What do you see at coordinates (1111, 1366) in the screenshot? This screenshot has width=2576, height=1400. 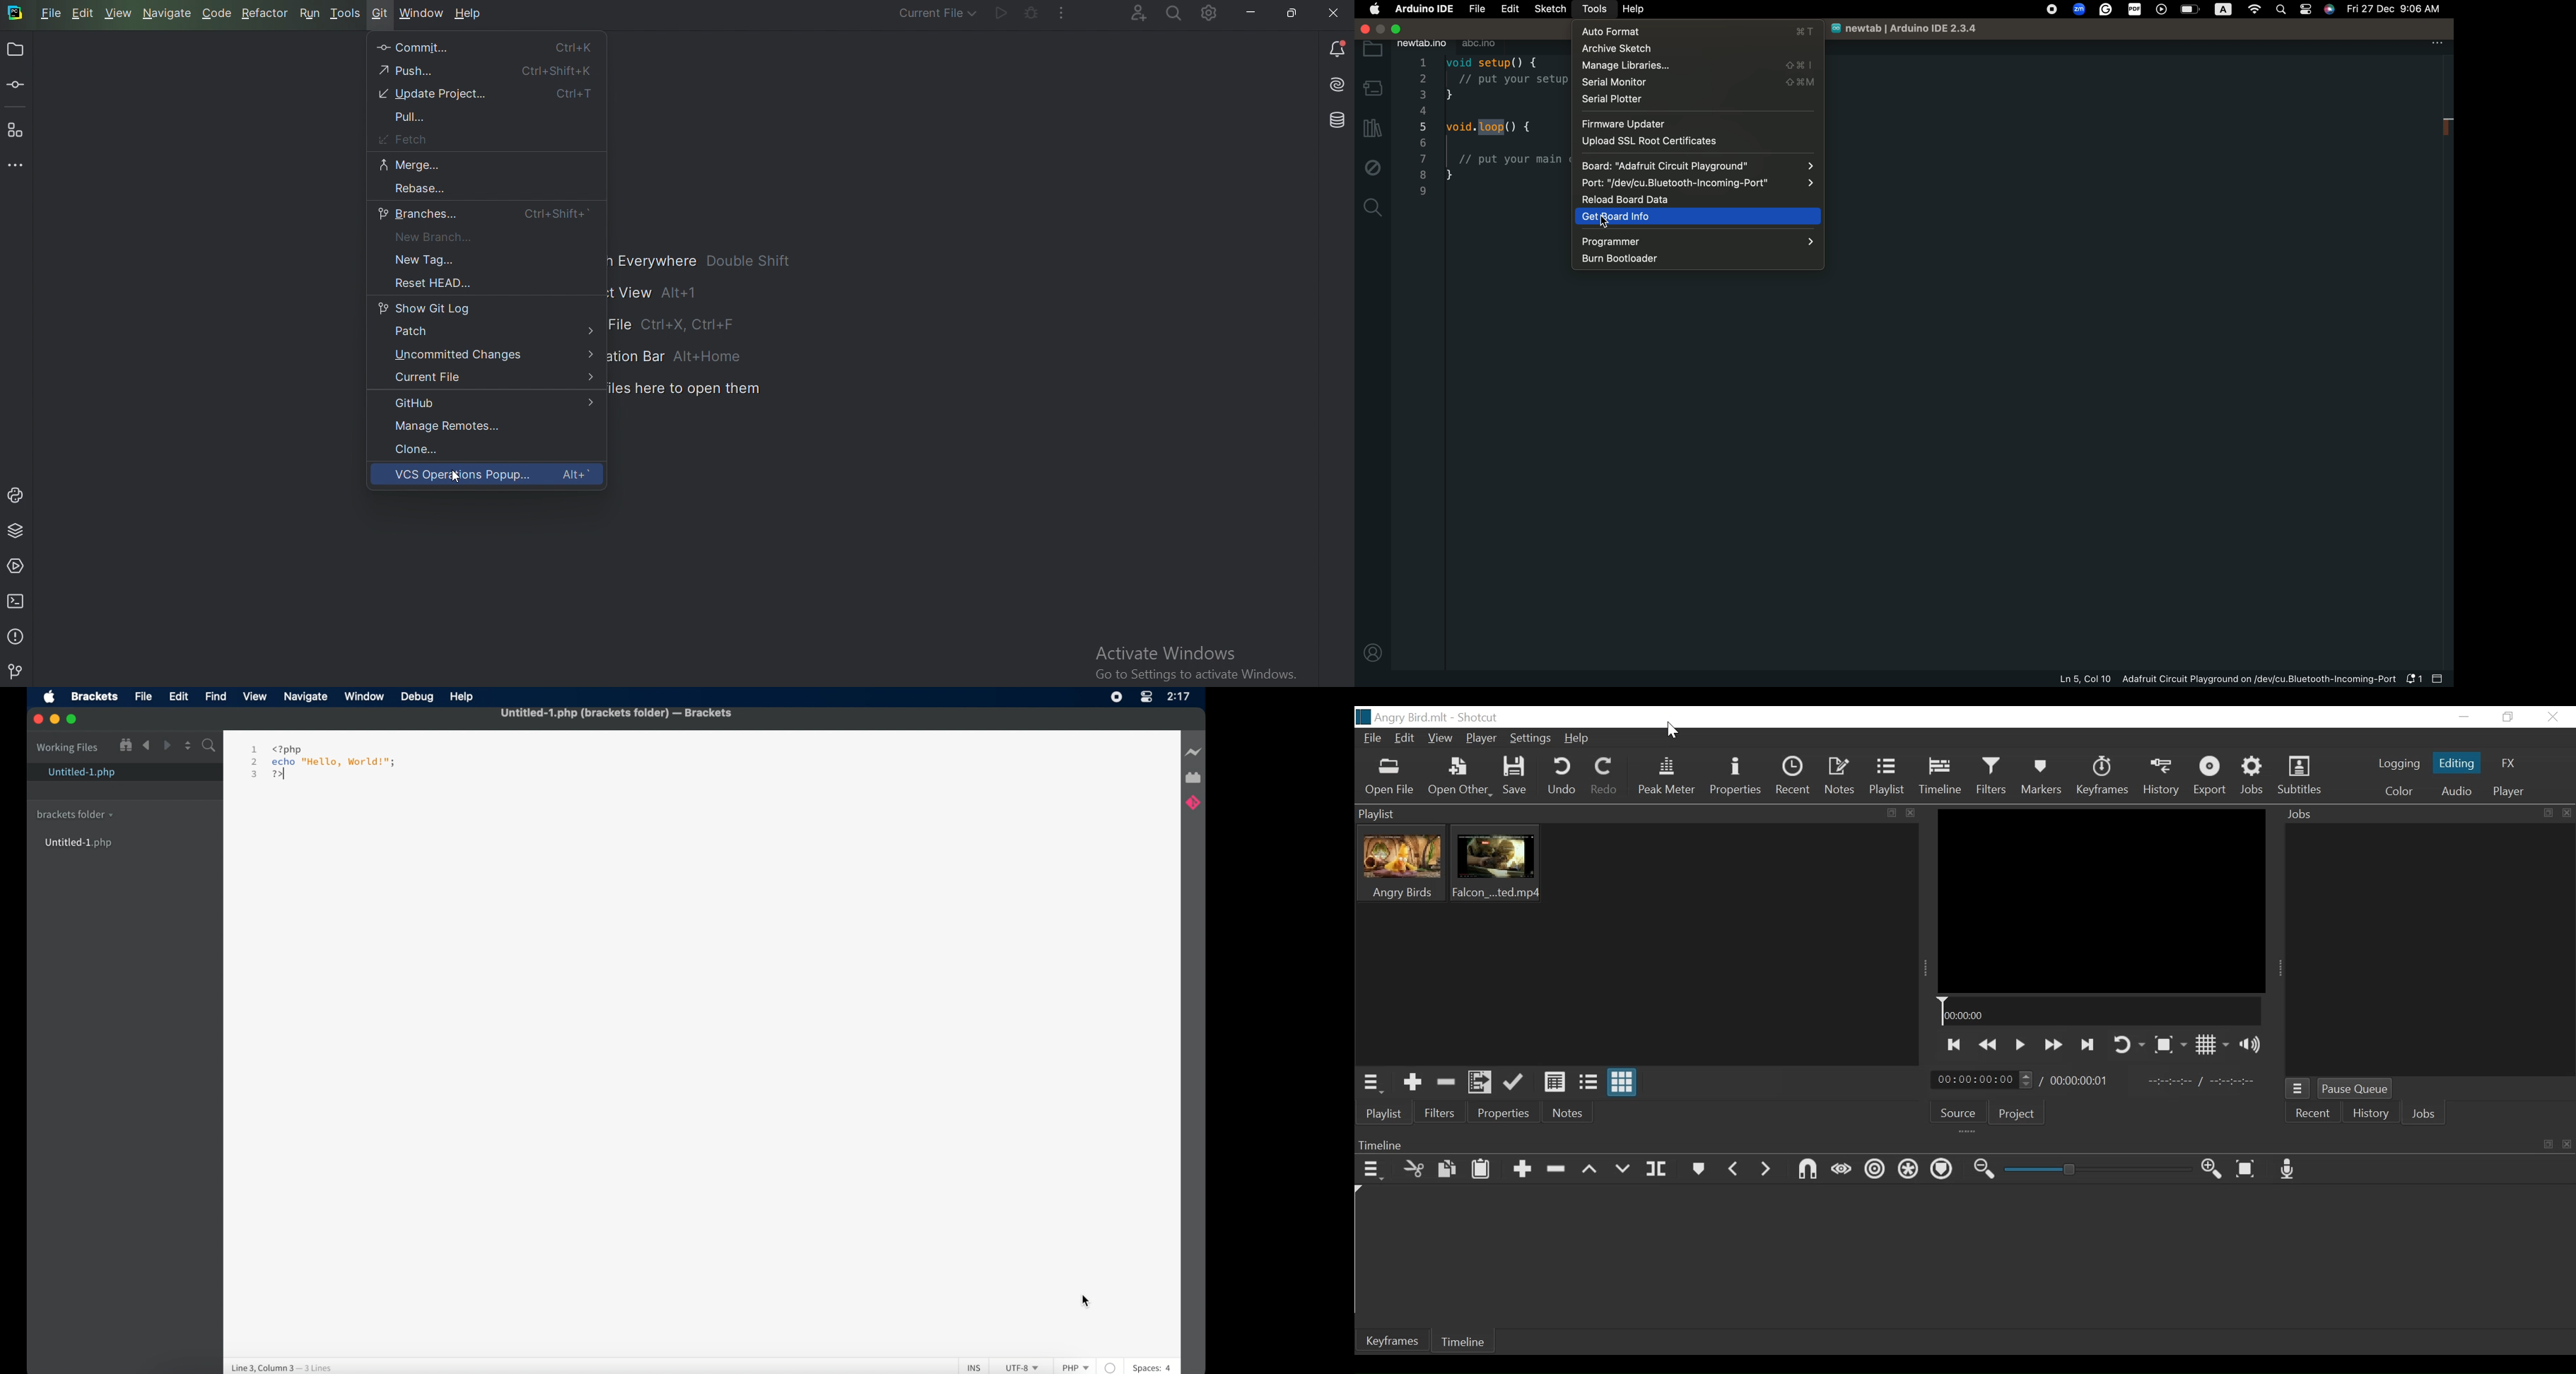 I see `no linter available for the text` at bounding box center [1111, 1366].